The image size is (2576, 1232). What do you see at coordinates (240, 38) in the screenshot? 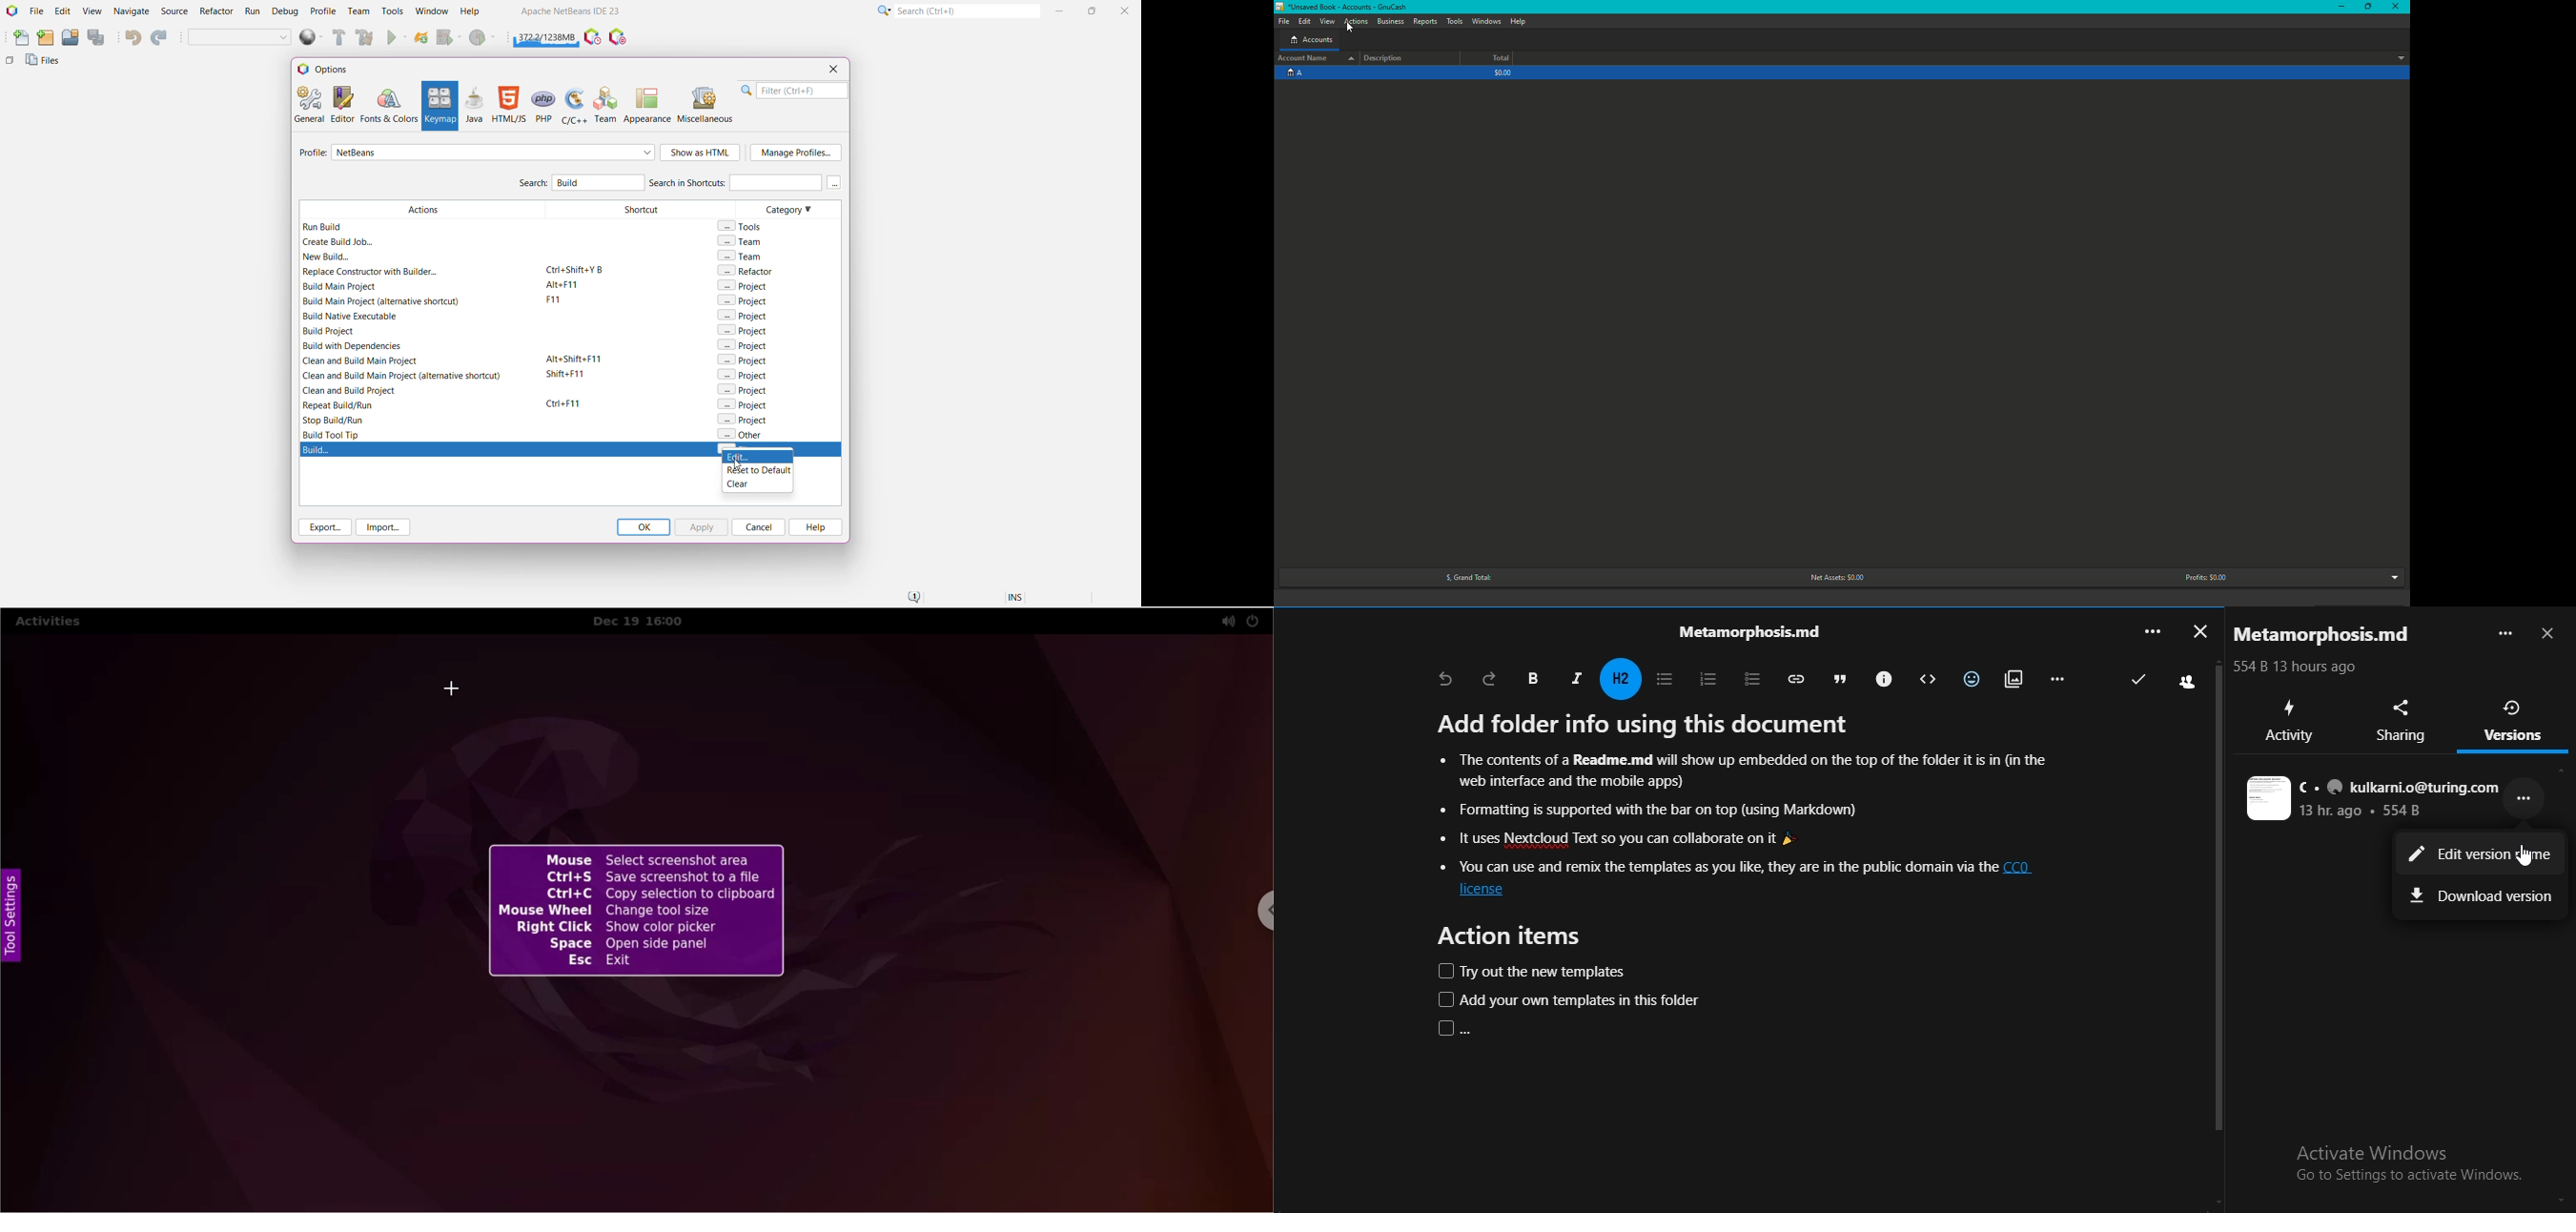
I see `Set Project Configuration` at bounding box center [240, 38].